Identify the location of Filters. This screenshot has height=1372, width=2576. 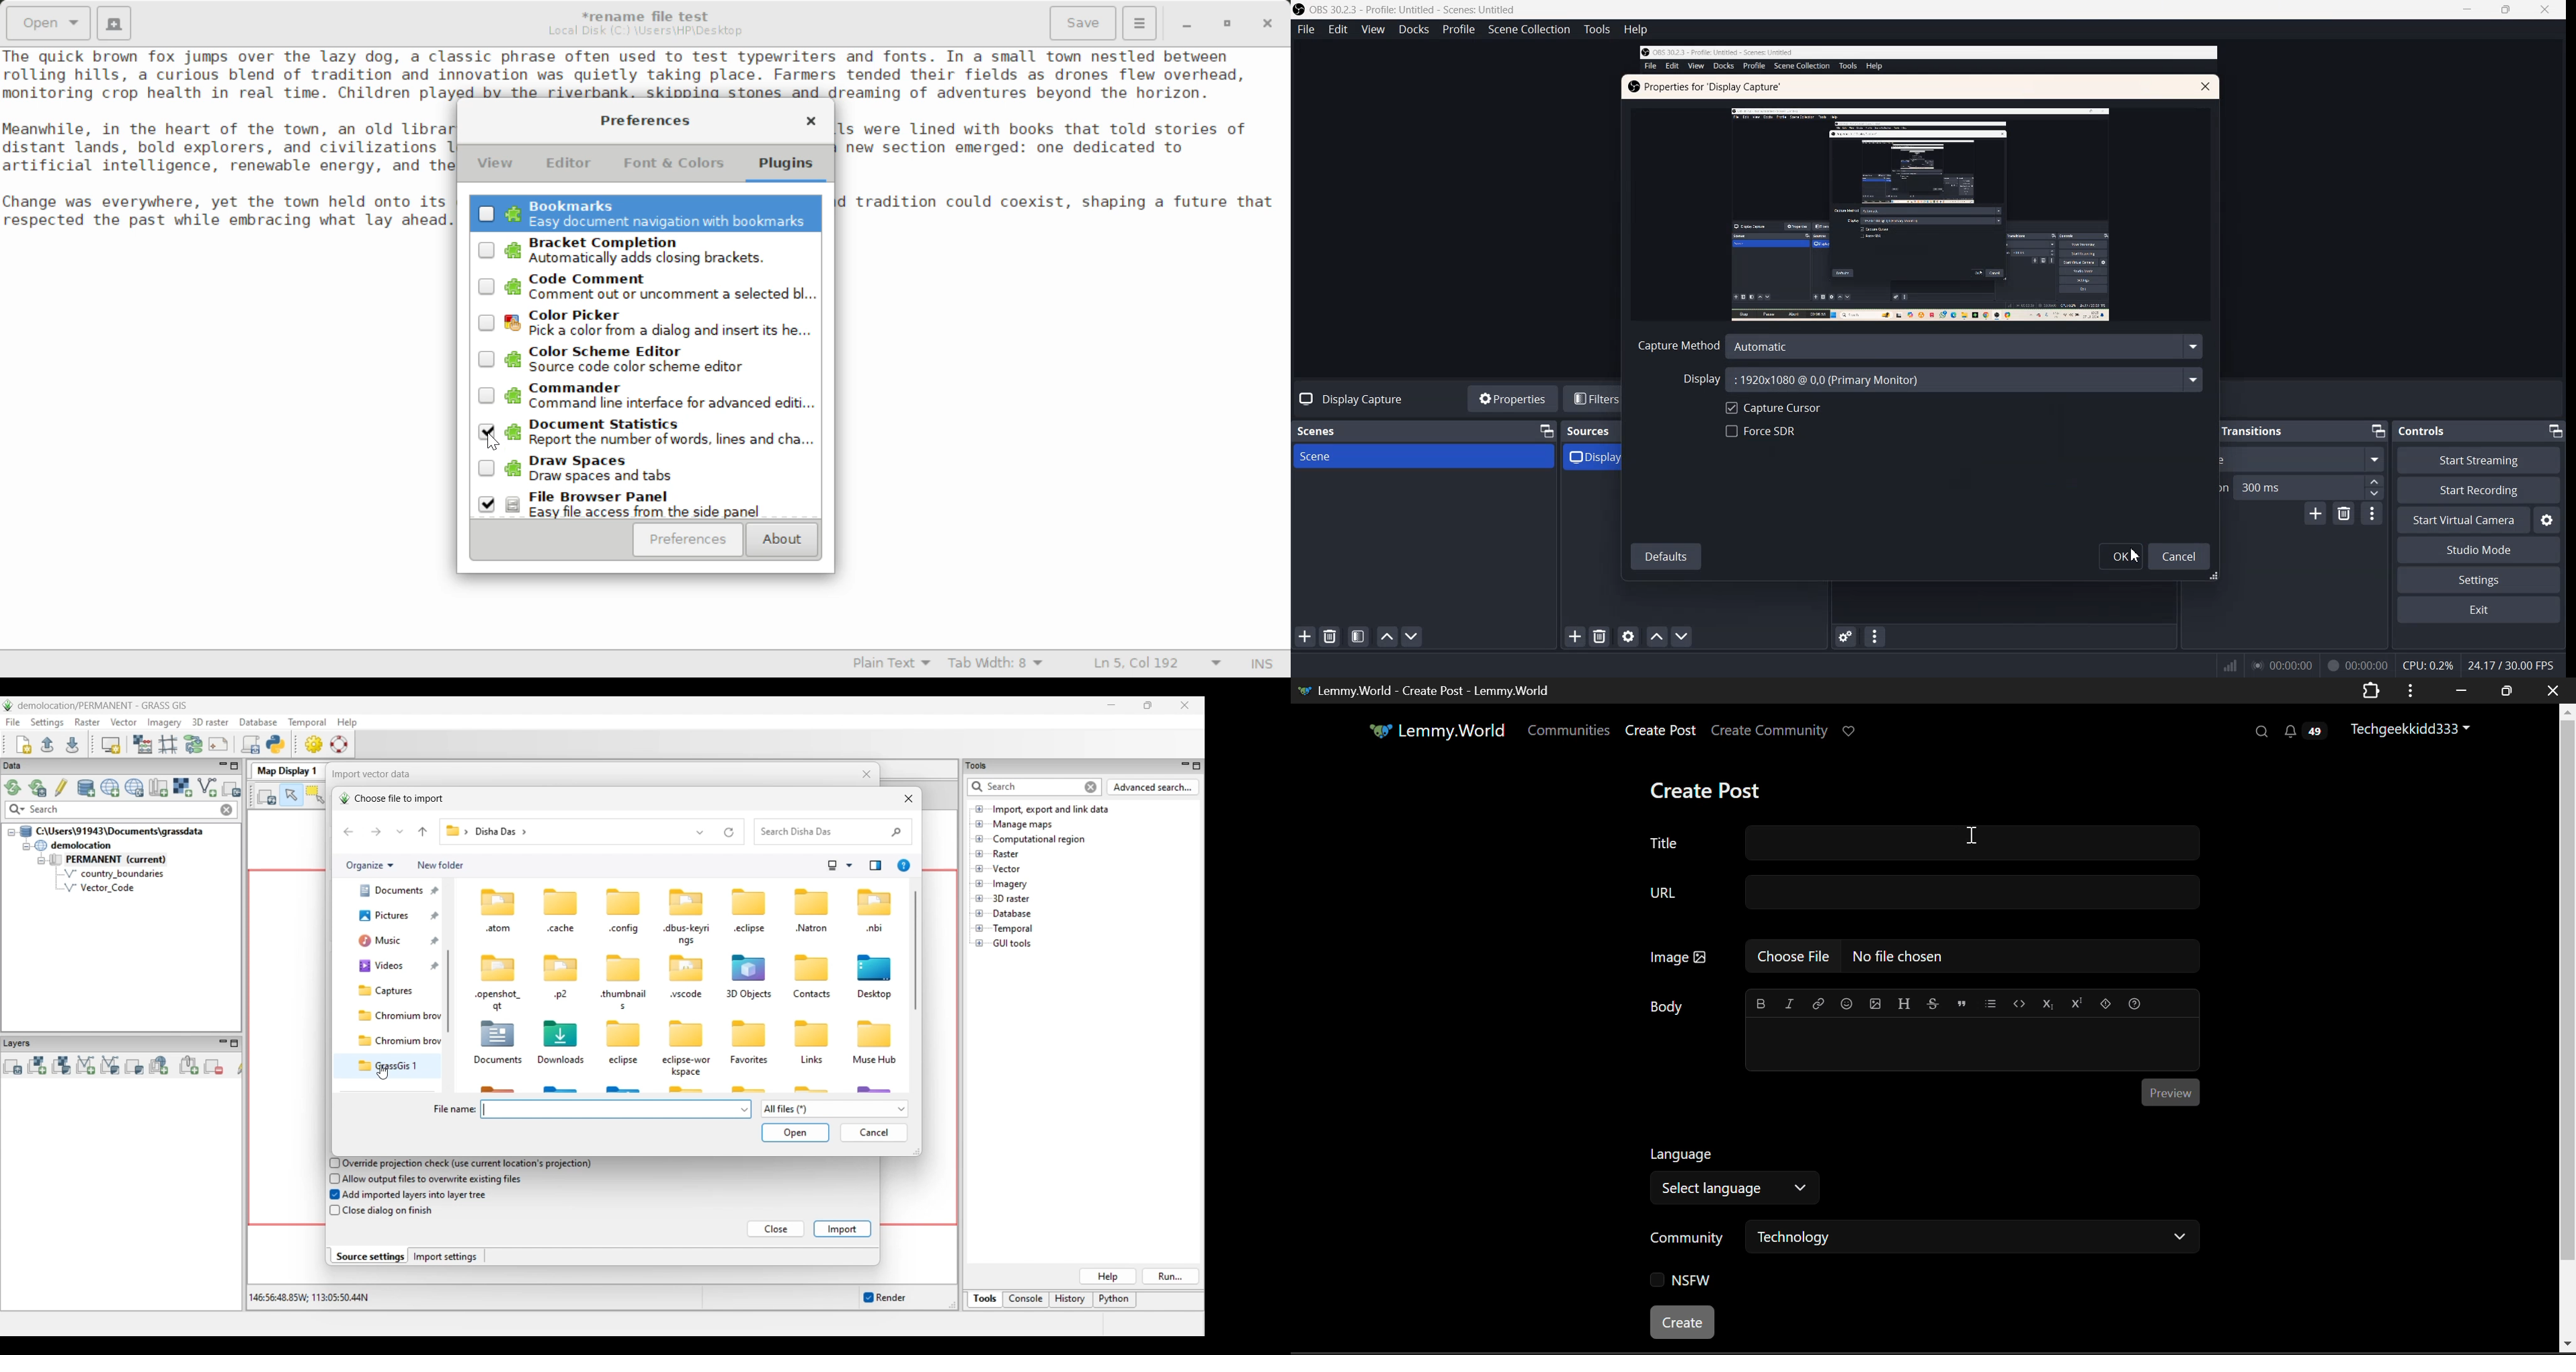
(1597, 399).